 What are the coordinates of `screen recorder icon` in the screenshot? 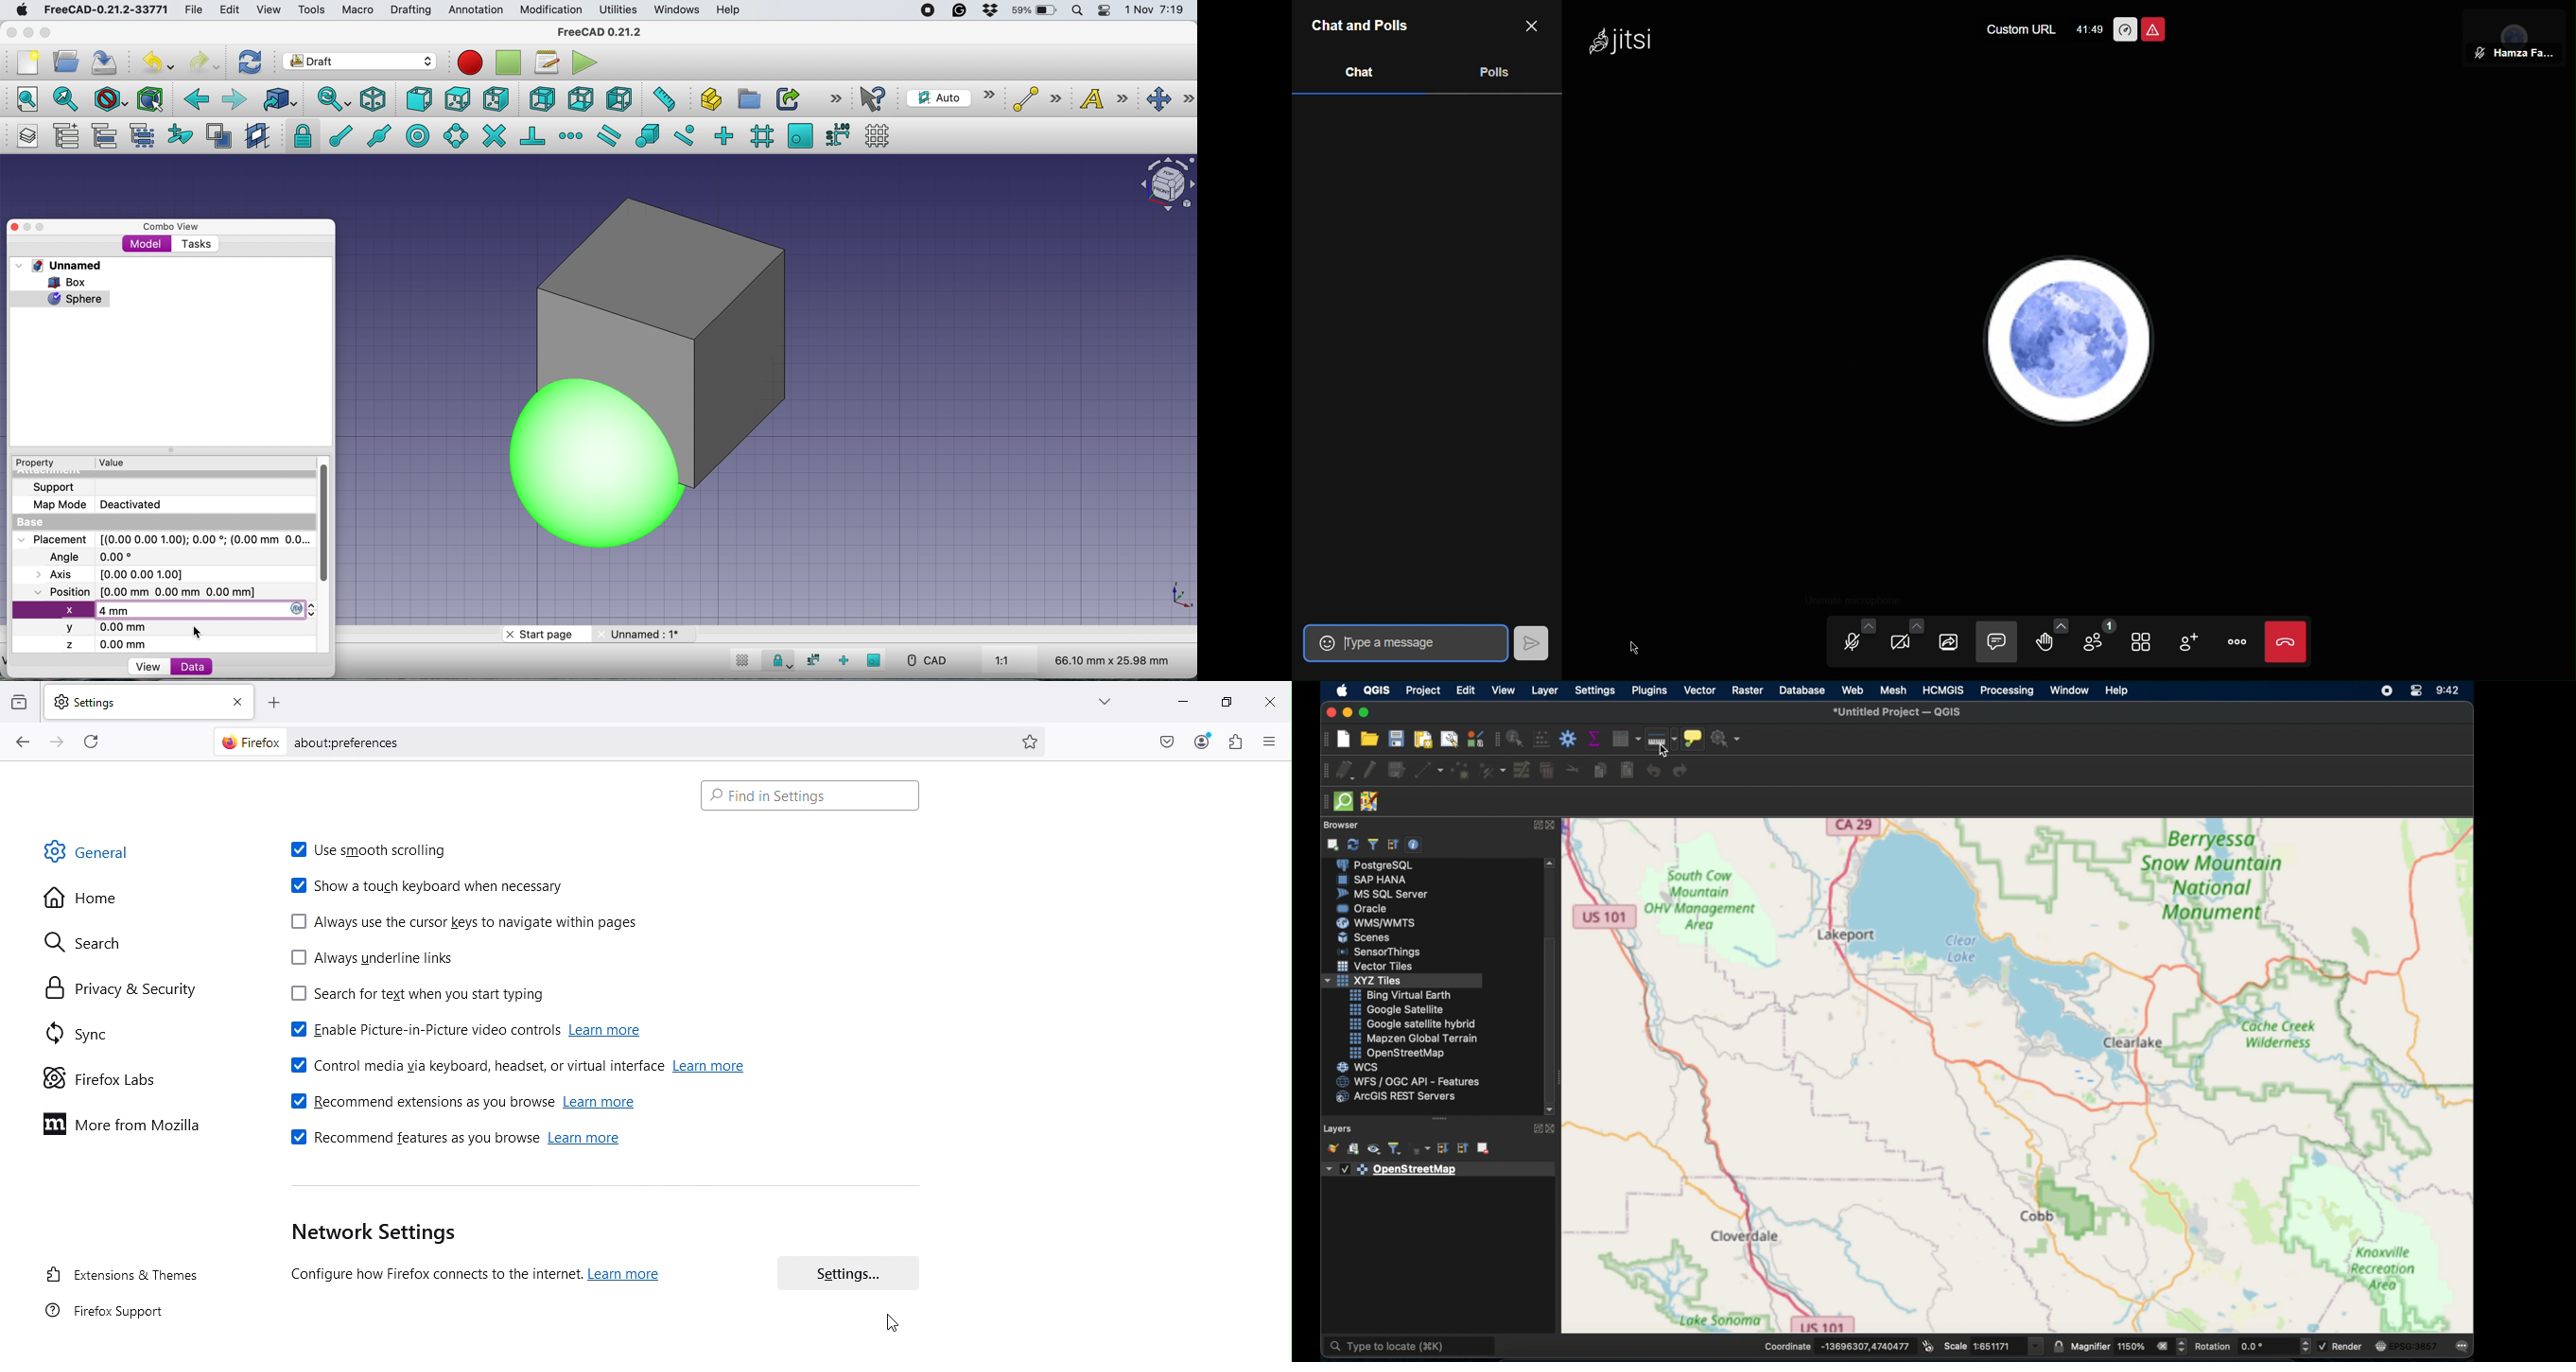 It's located at (2386, 691).